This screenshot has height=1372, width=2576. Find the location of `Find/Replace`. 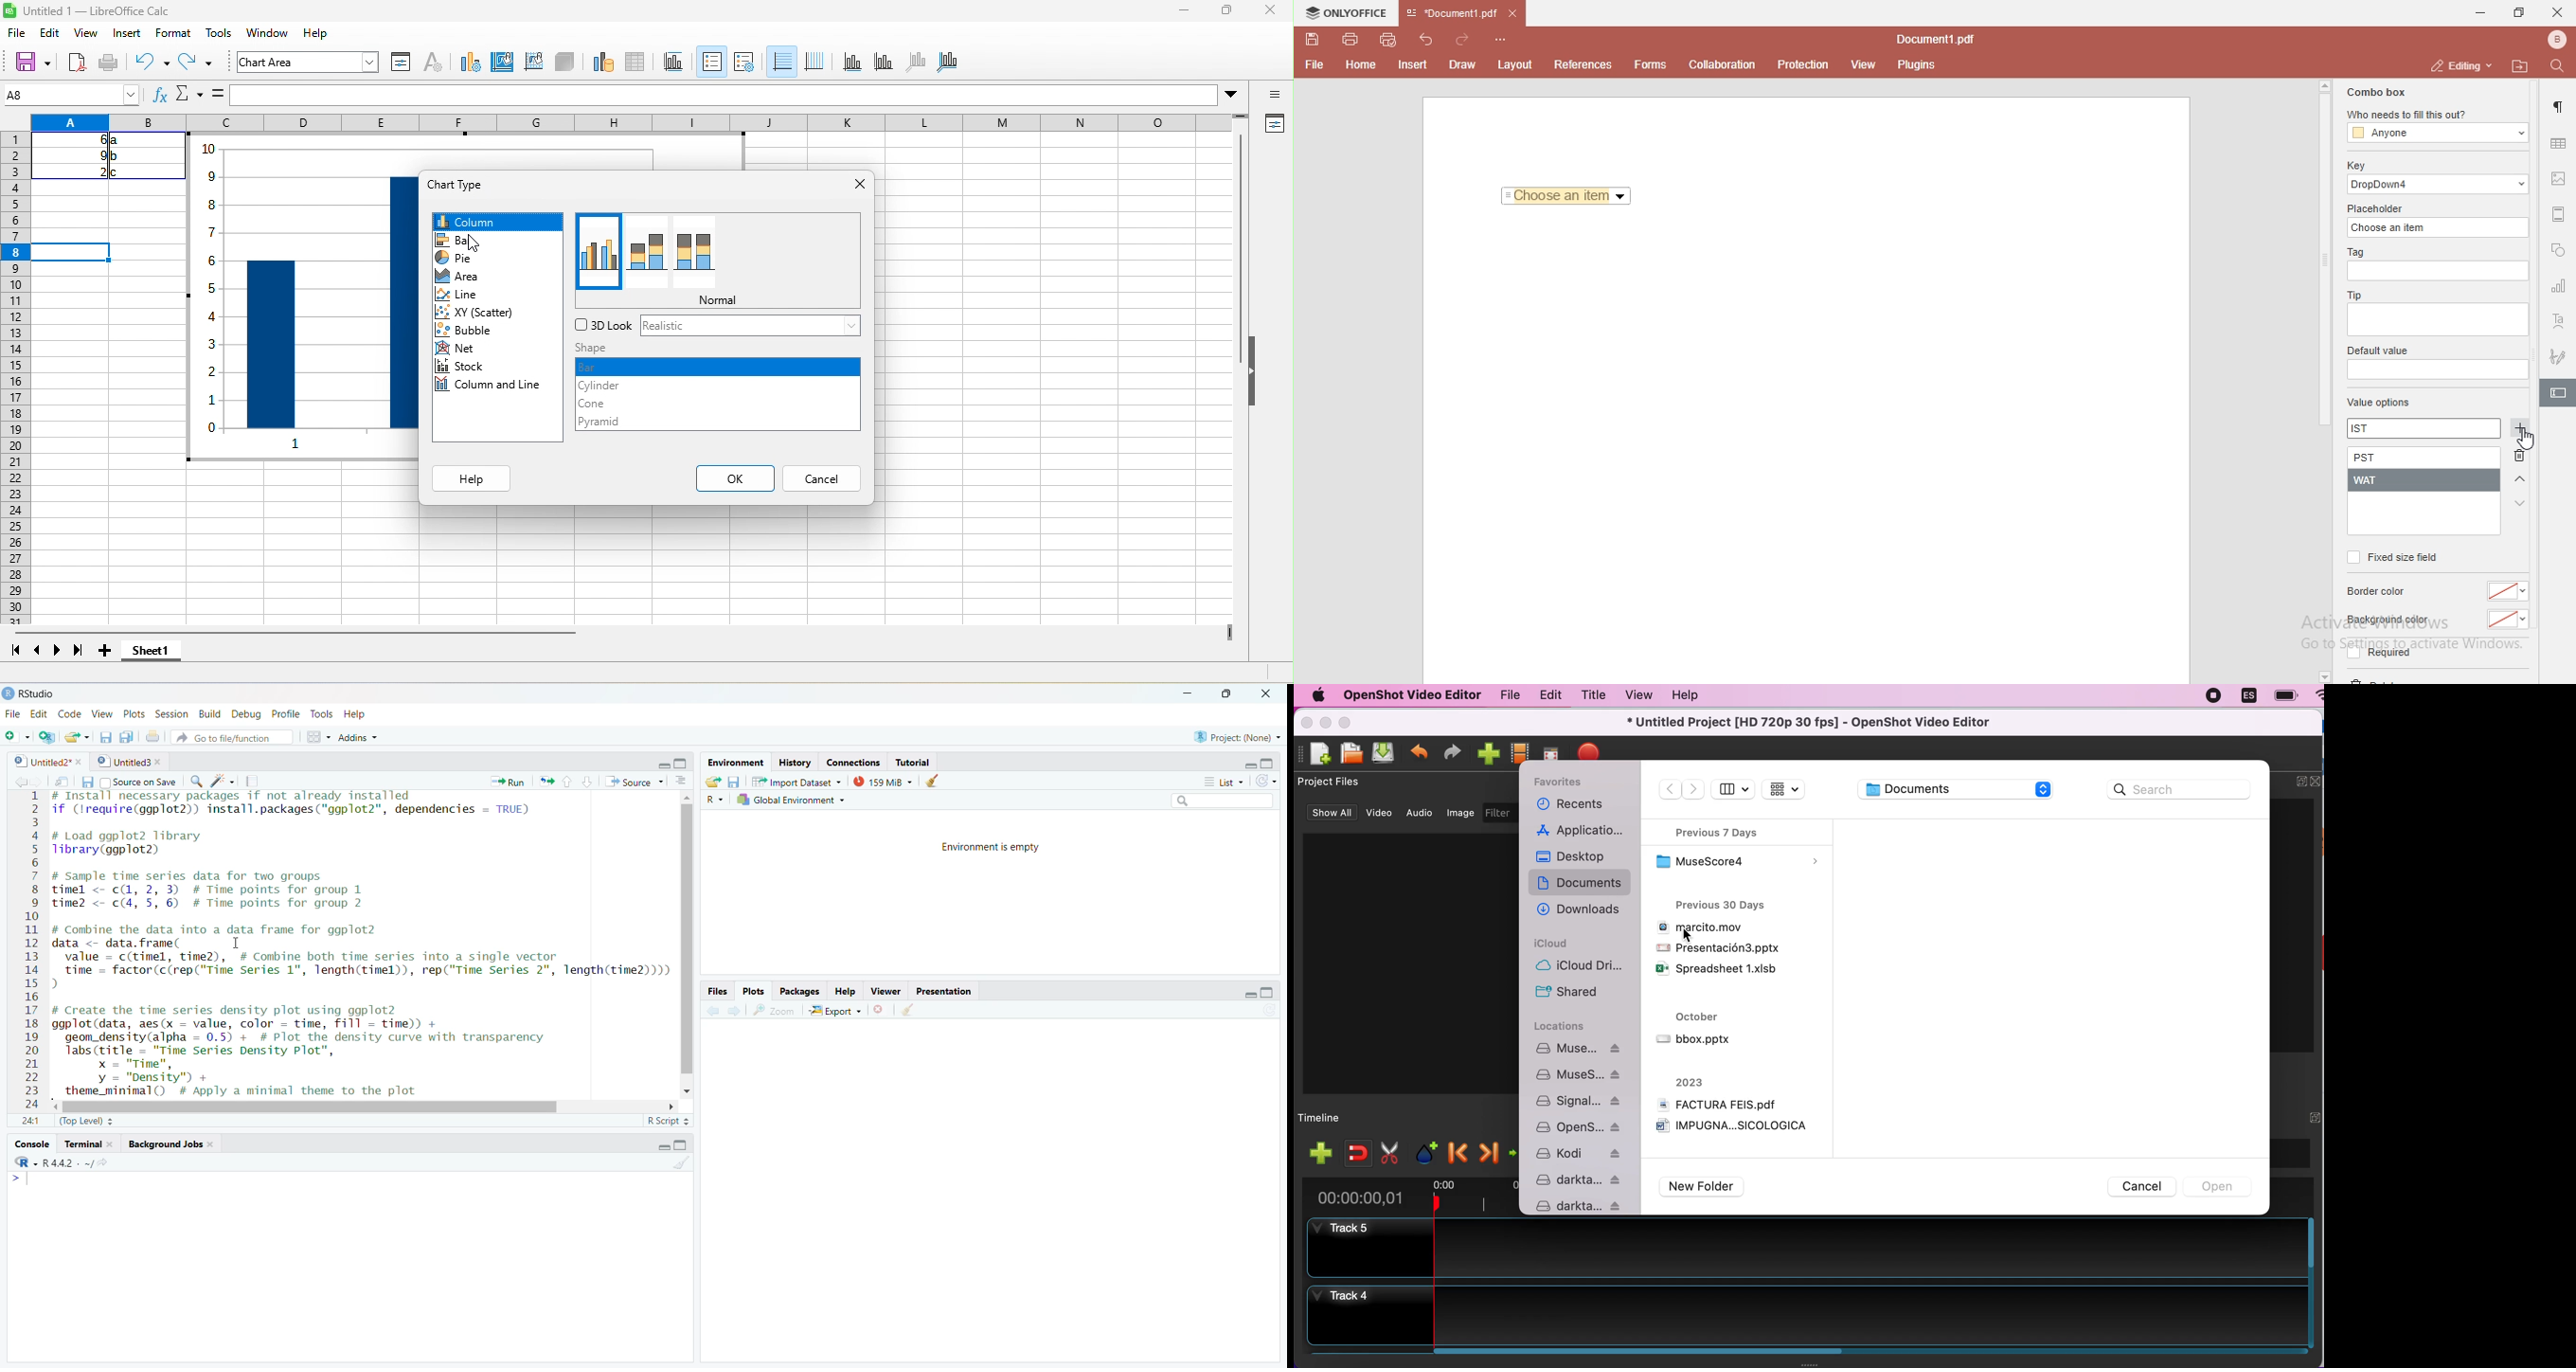

Find/Replace is located at coordinates (196, 780).